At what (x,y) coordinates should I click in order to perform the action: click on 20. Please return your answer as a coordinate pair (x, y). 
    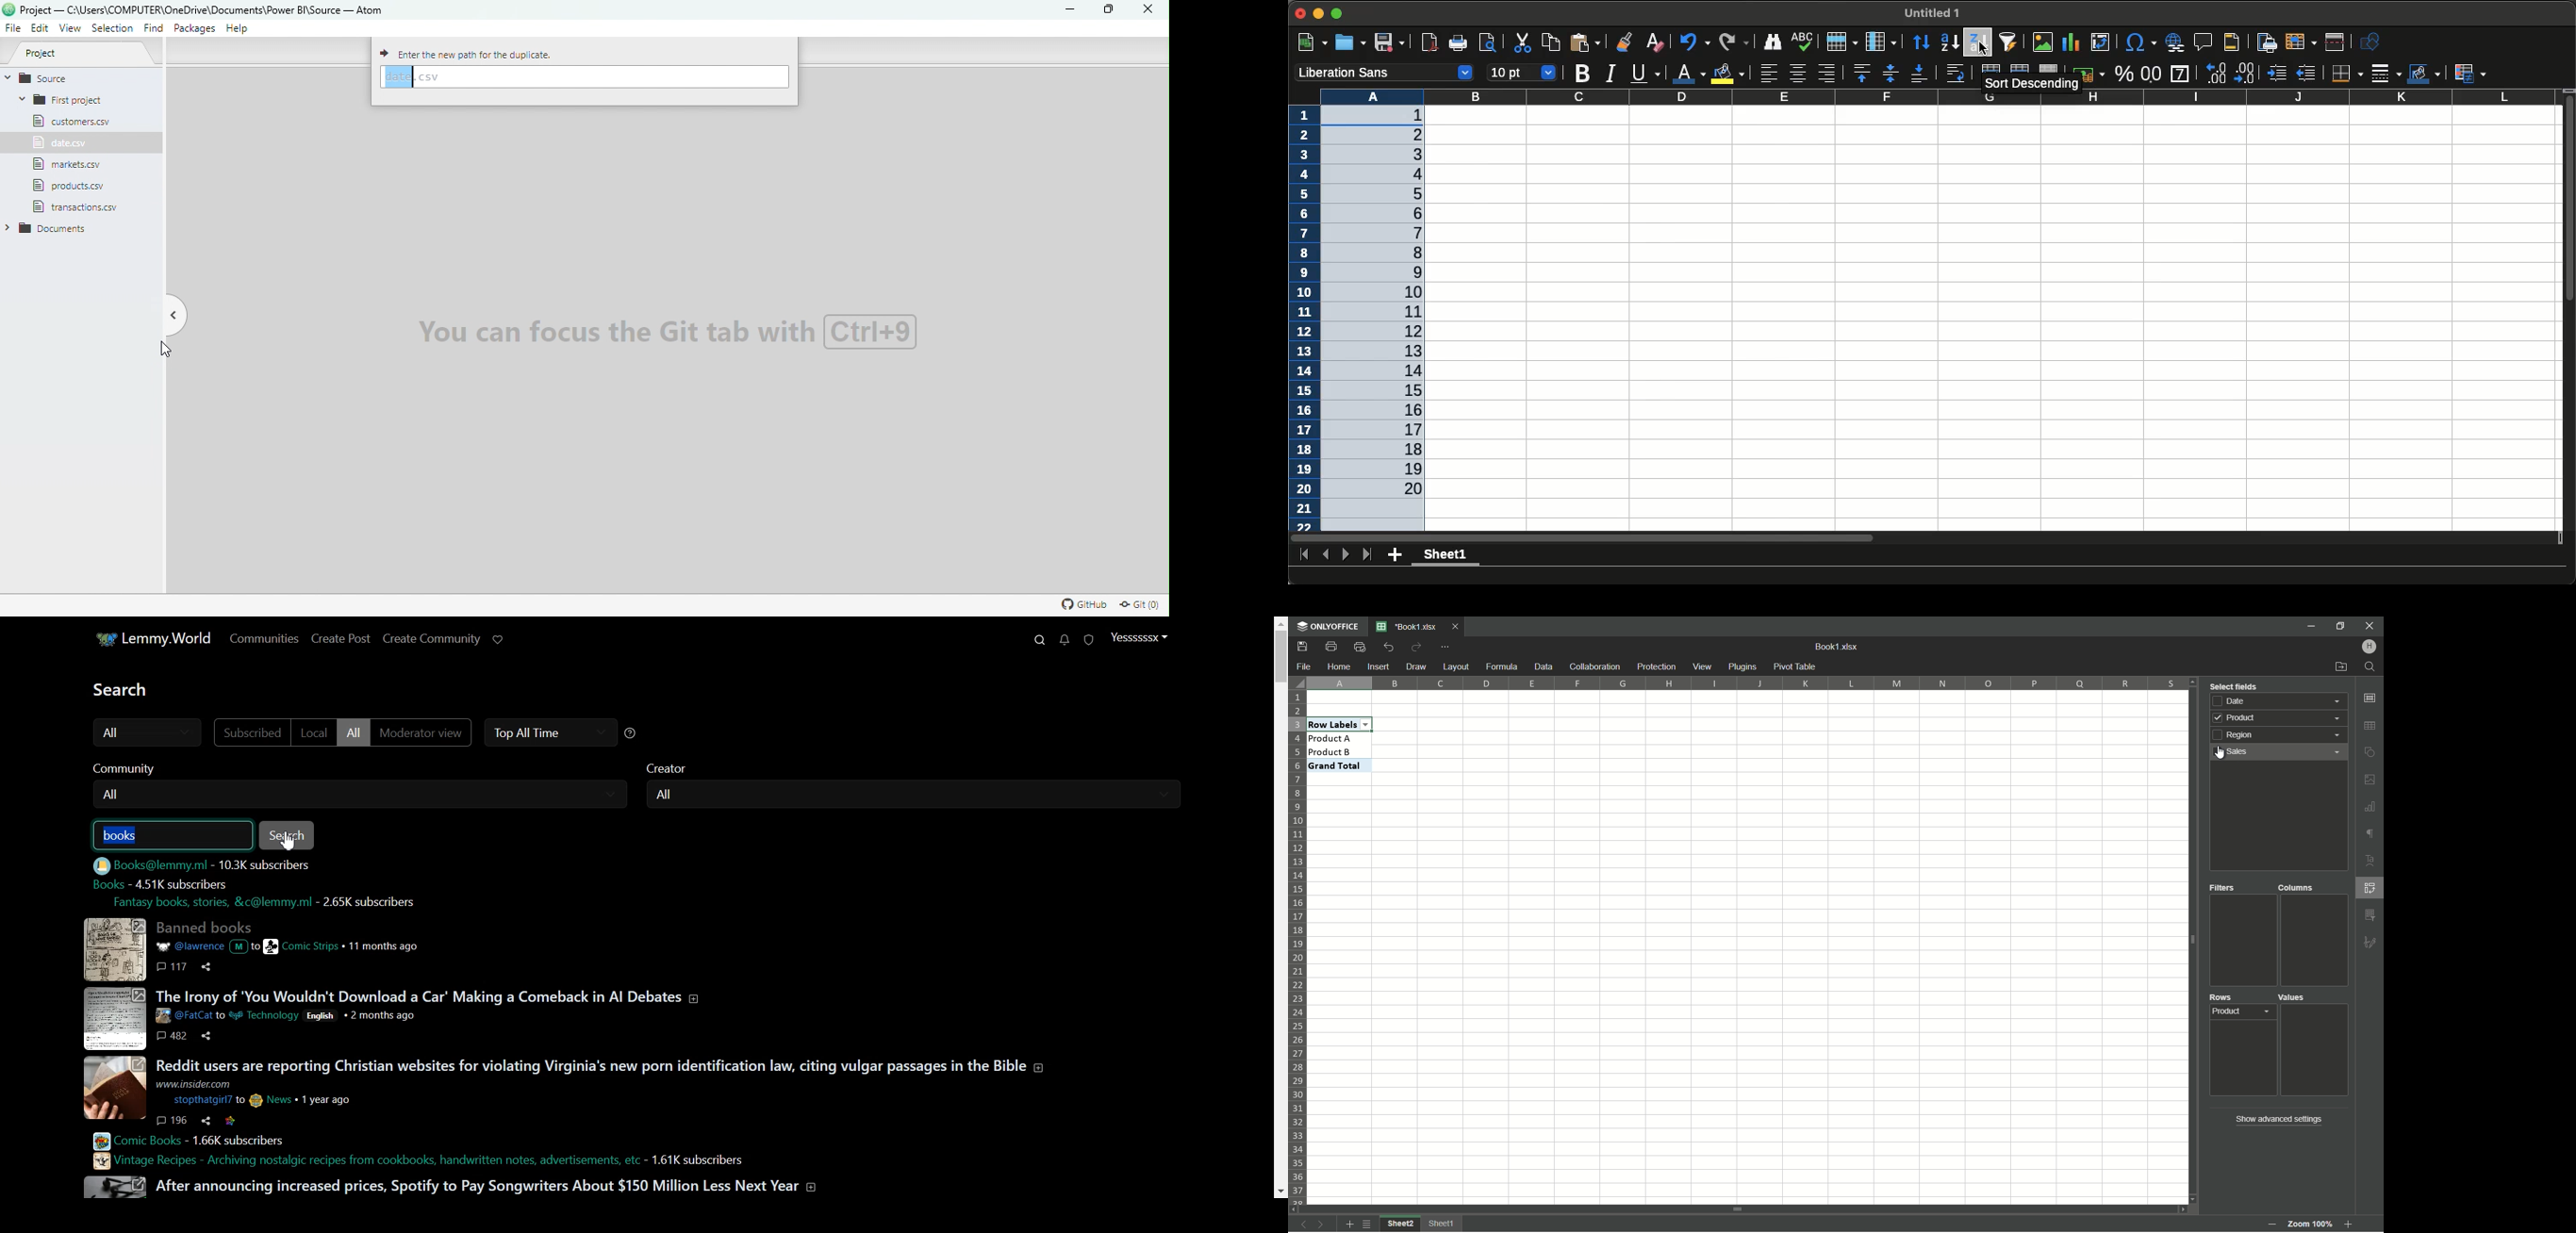
    Looking at the image, I should click on (1405, 488).